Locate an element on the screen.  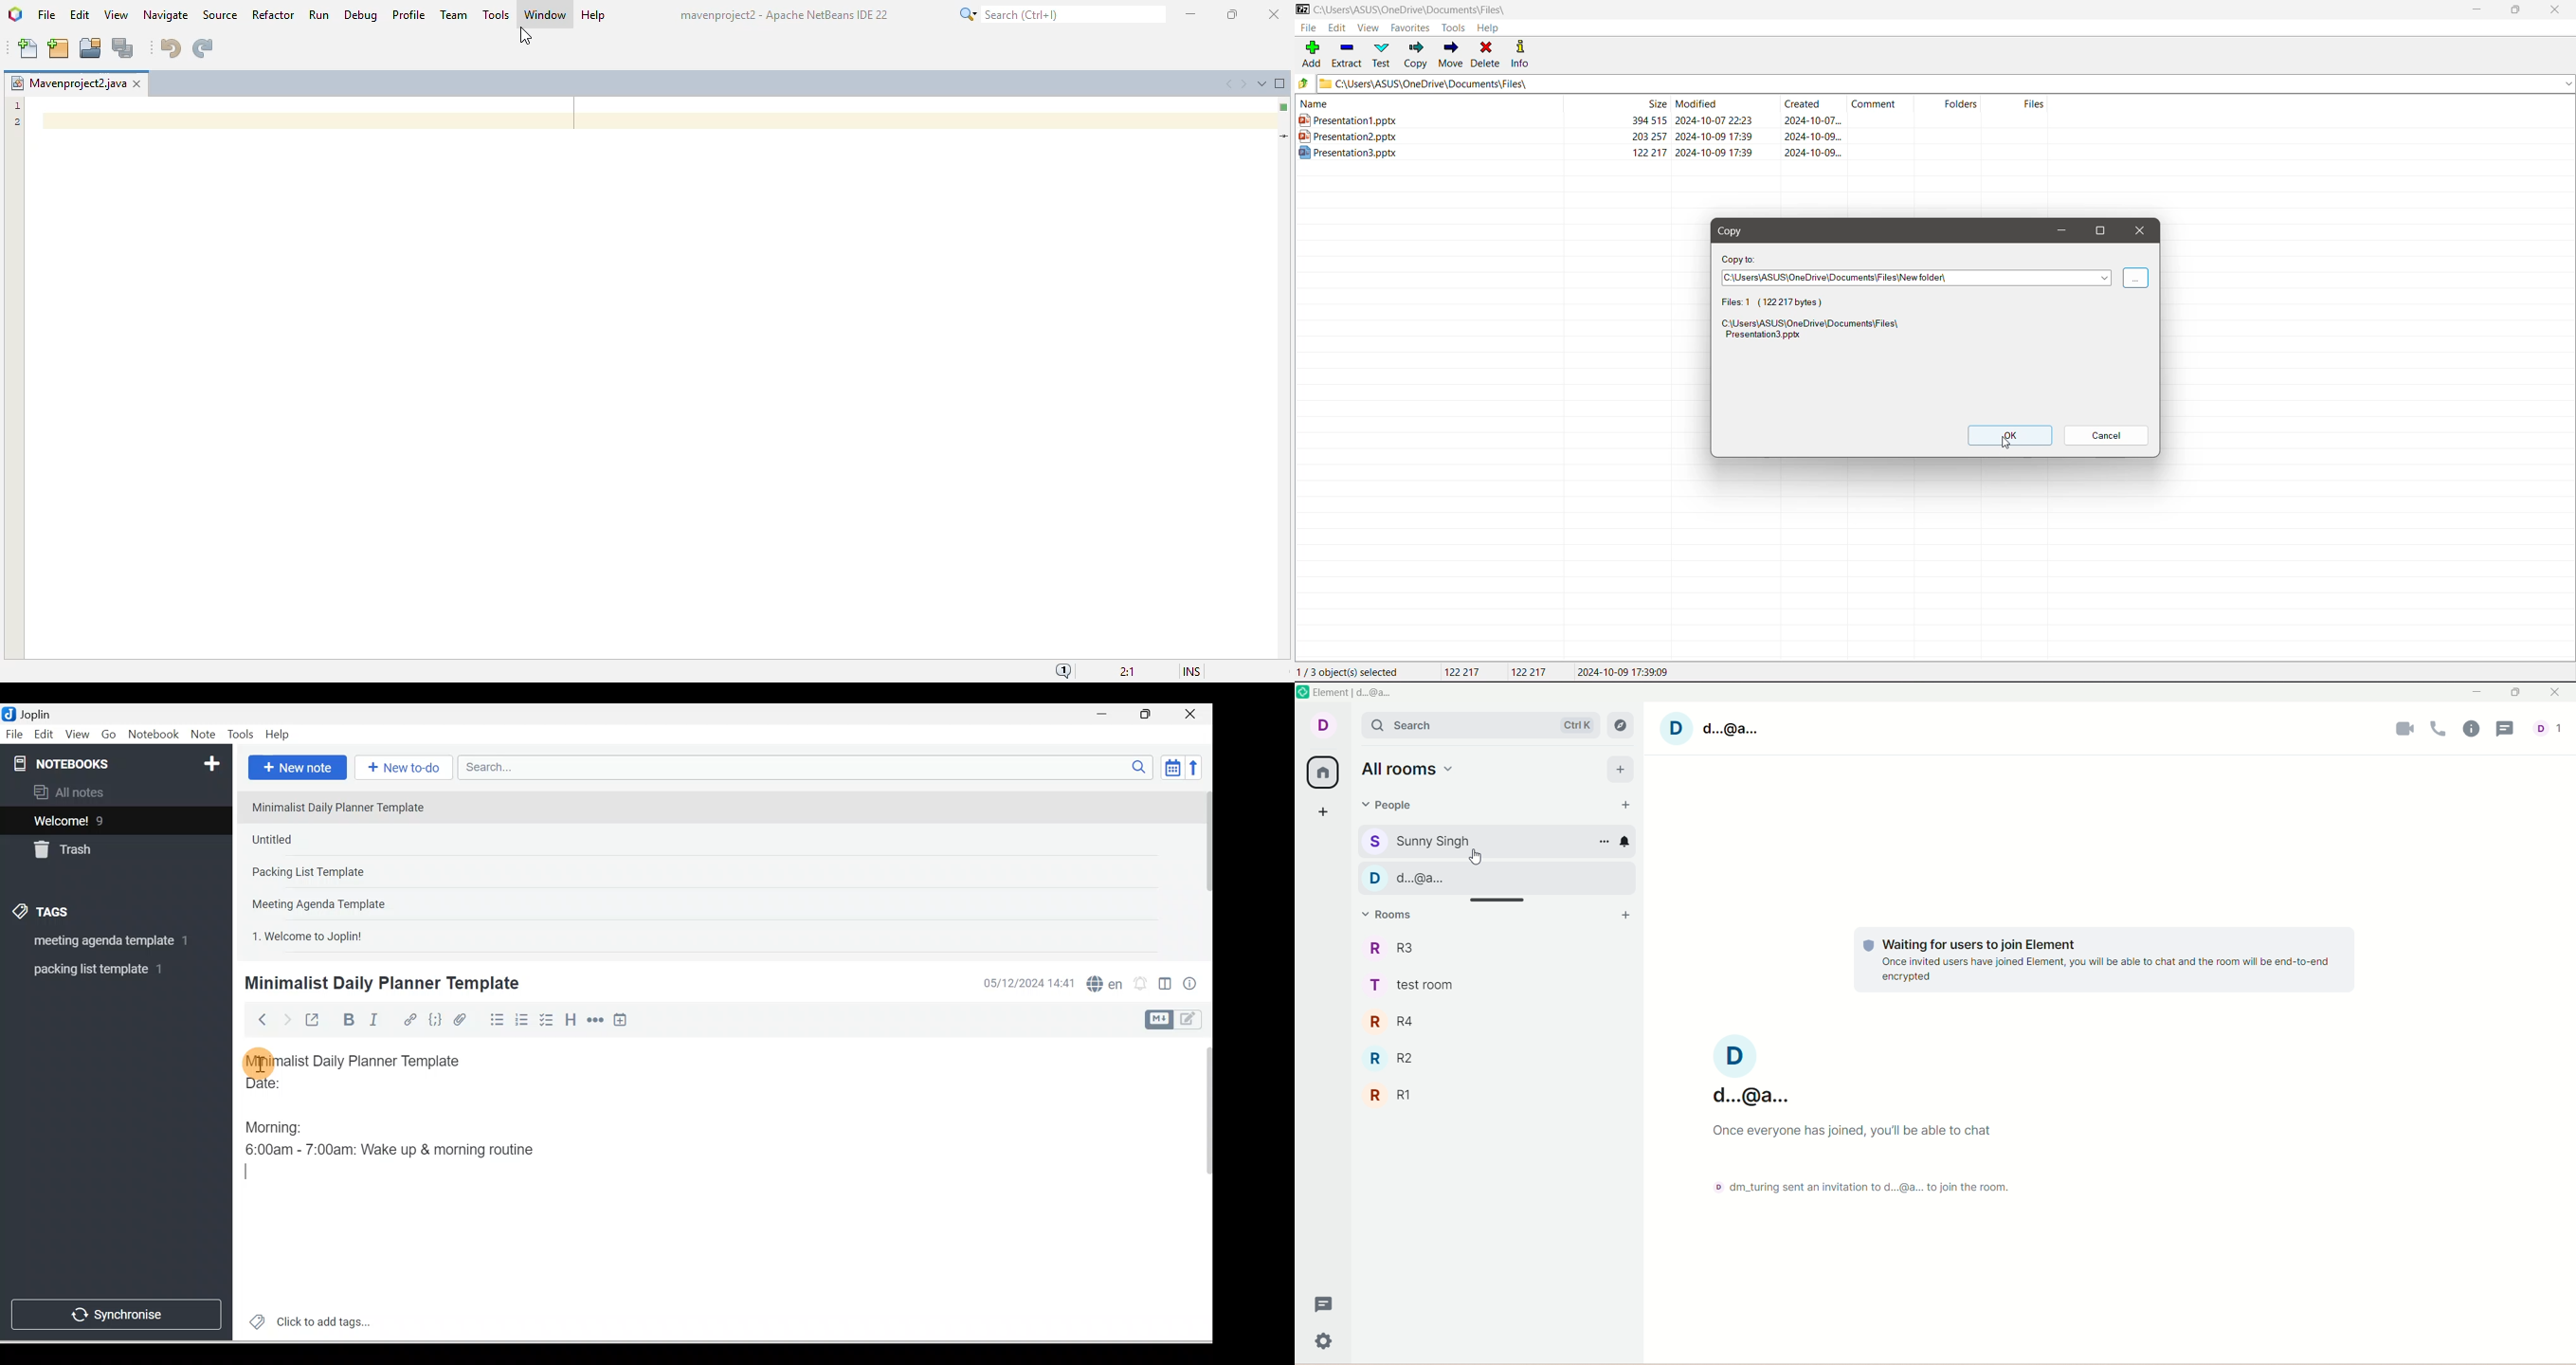
Note properties is located at coordinates (1191, 985).